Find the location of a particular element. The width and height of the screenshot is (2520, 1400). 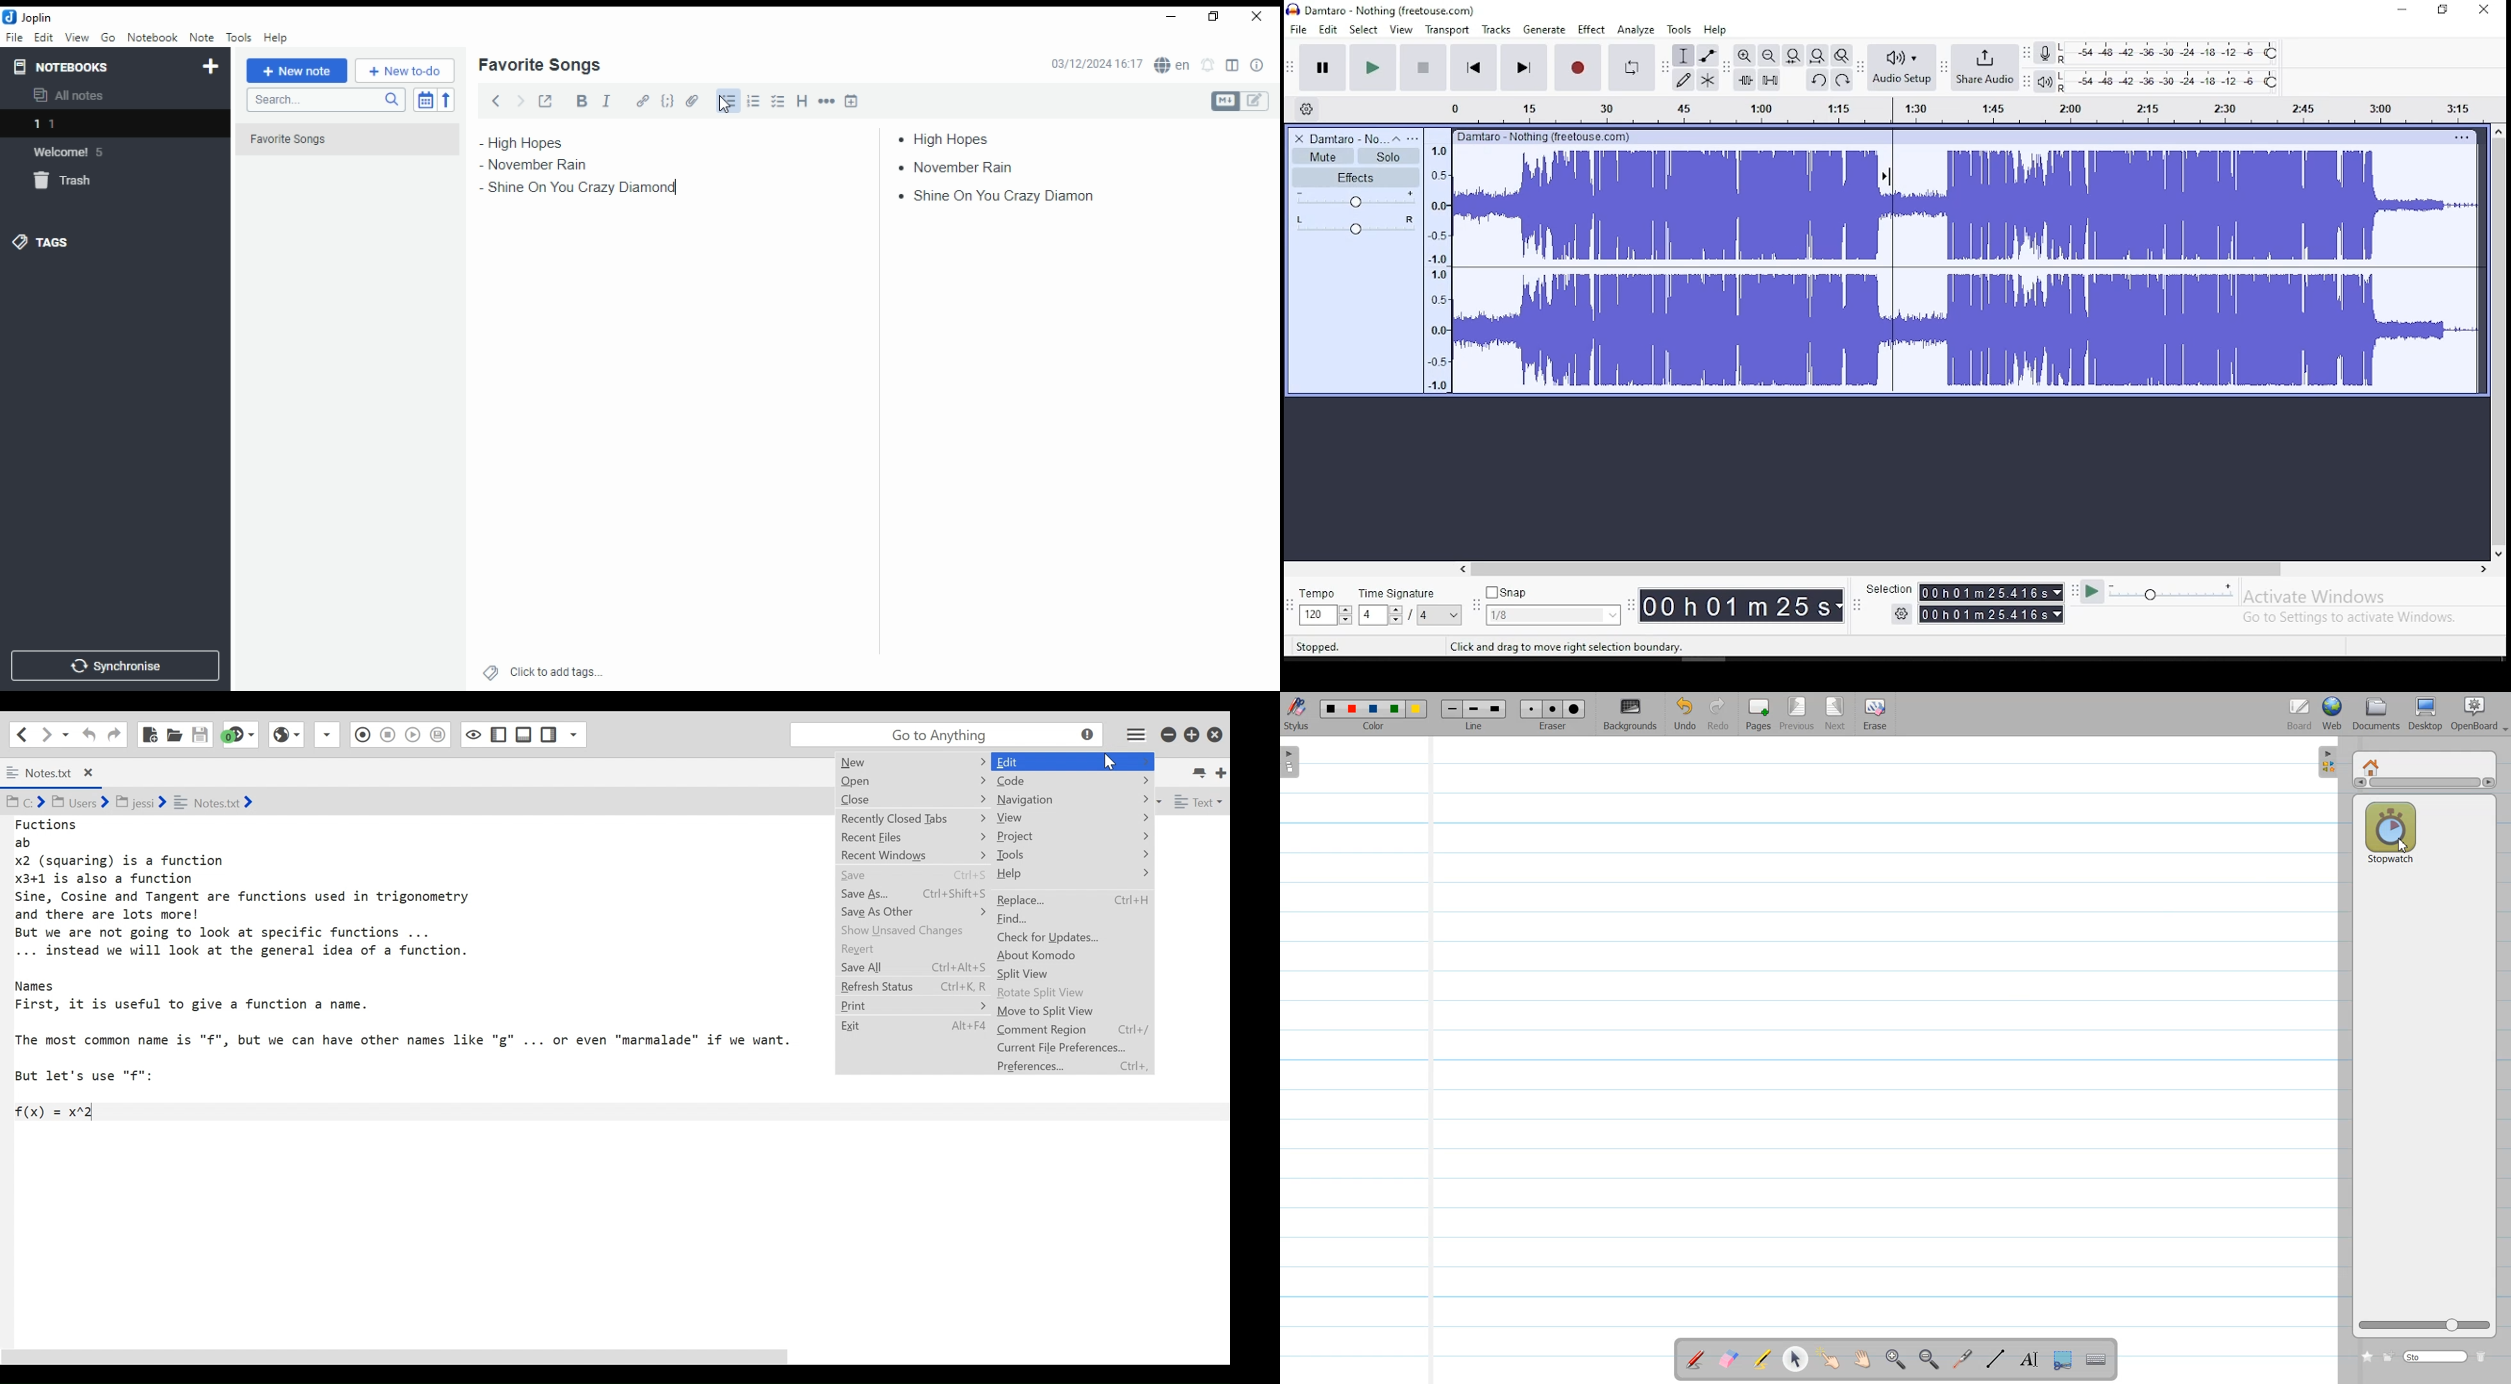

tools is located at coordinates (1680, 31).